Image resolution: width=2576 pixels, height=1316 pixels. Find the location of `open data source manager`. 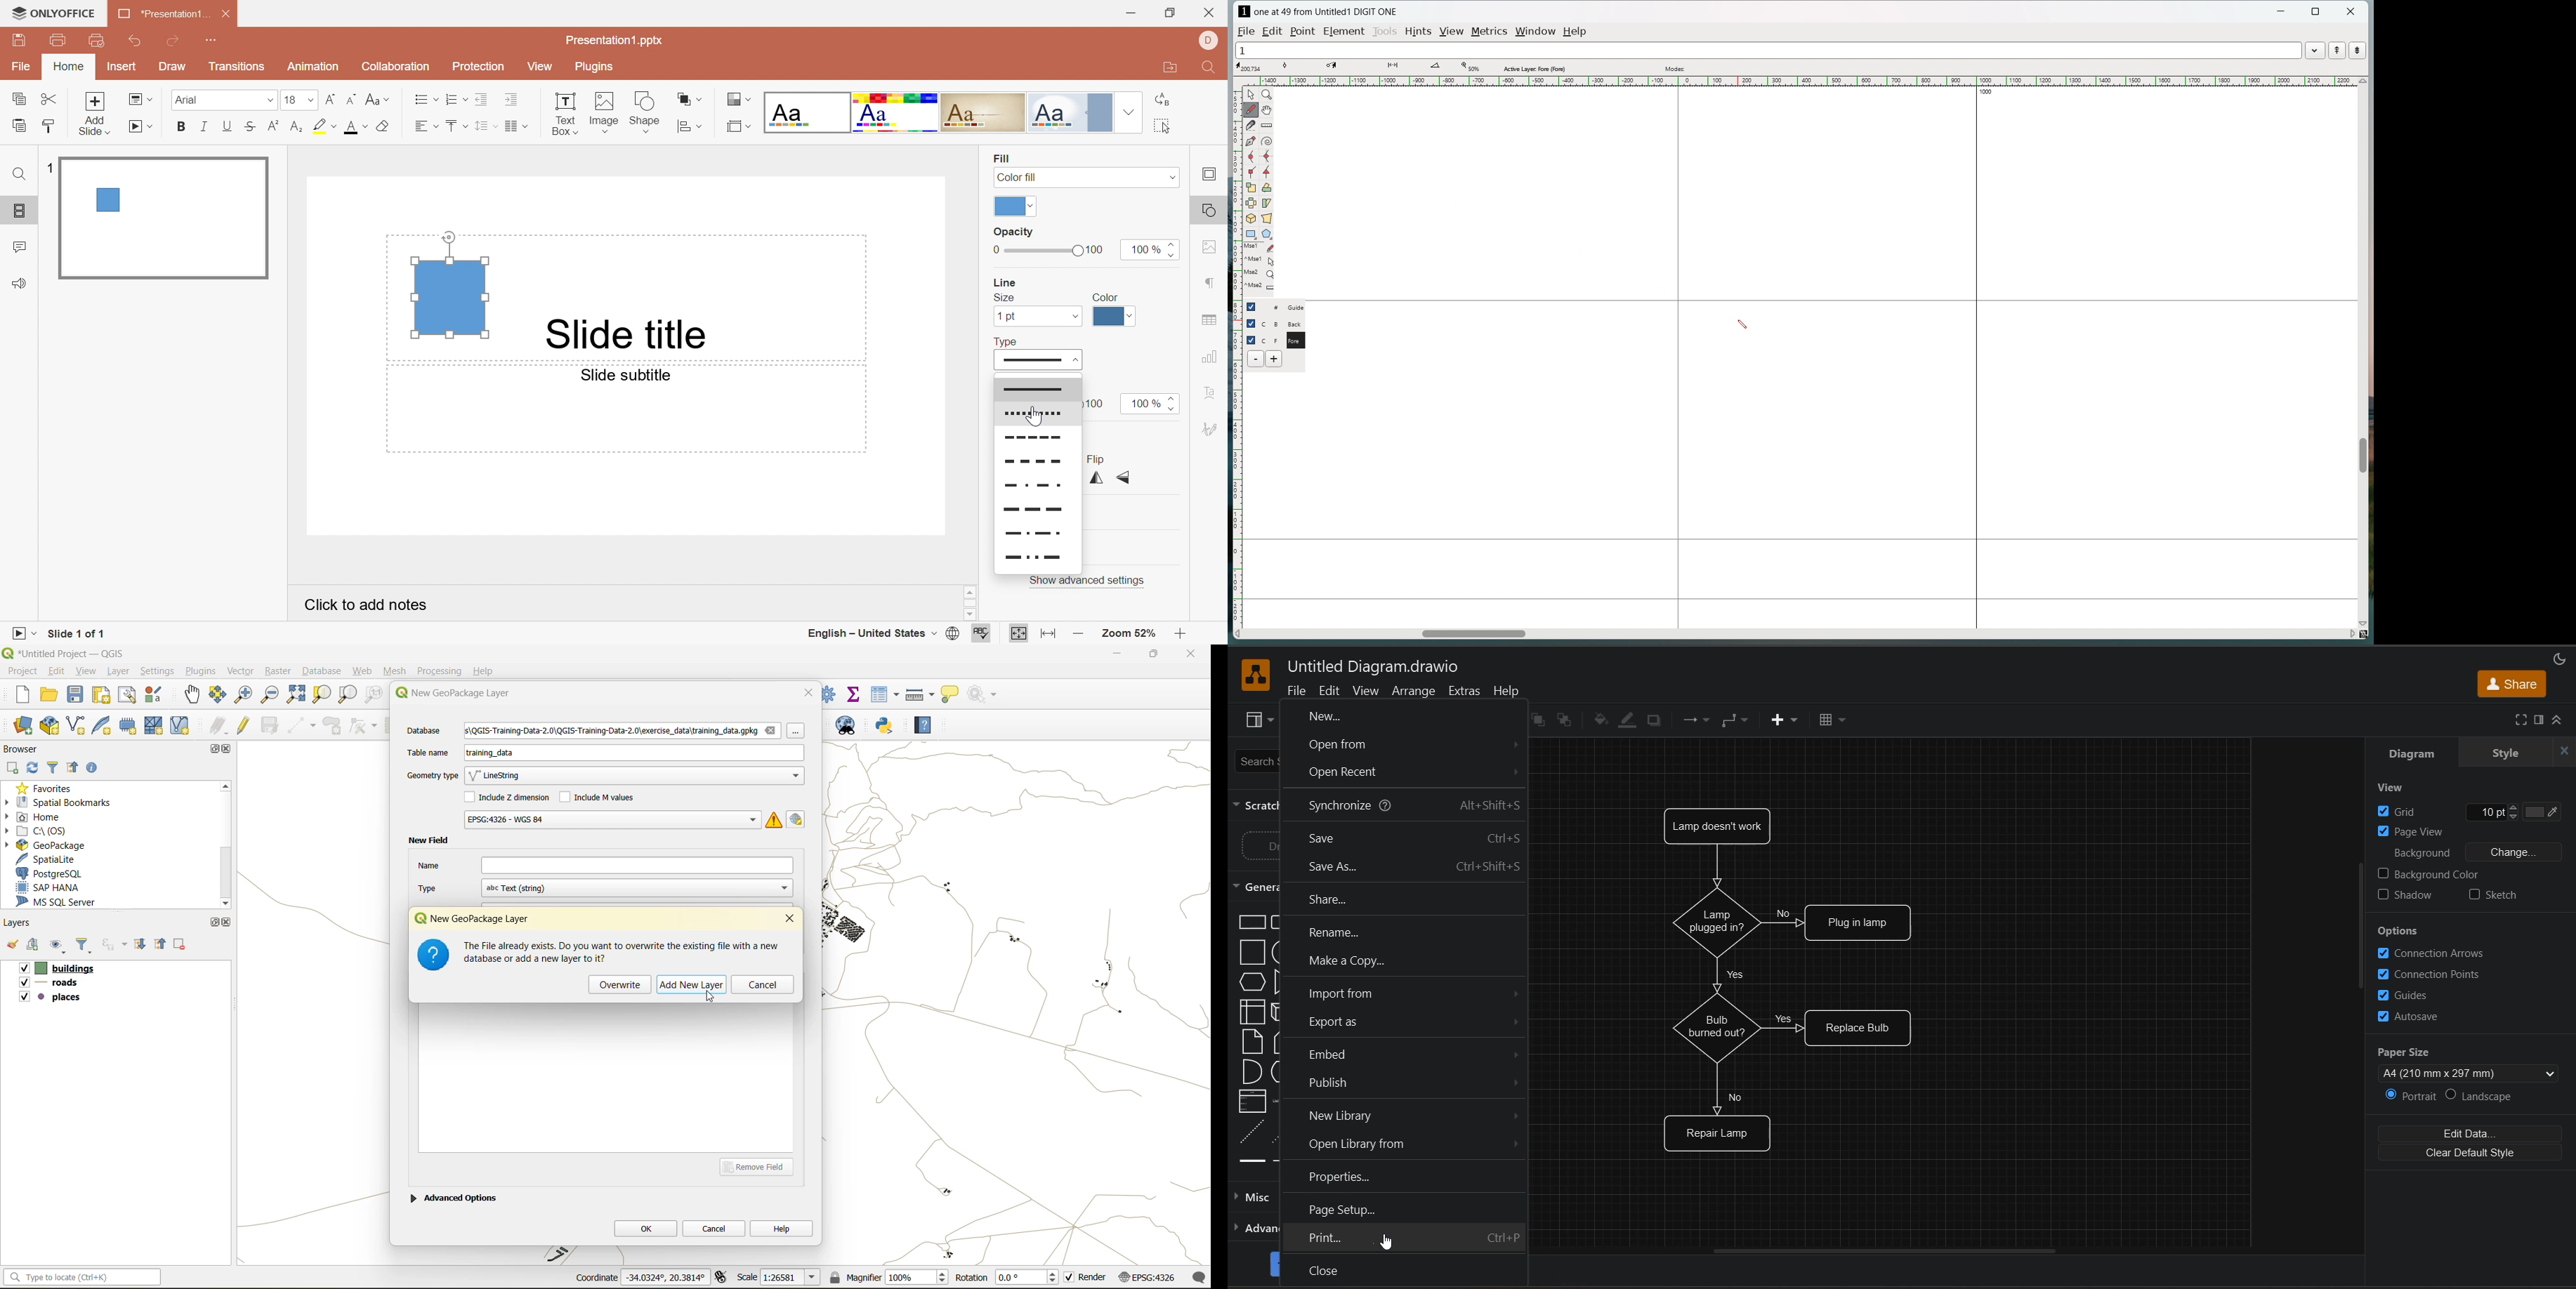

open data source manager is located at coordinates (23, 726).